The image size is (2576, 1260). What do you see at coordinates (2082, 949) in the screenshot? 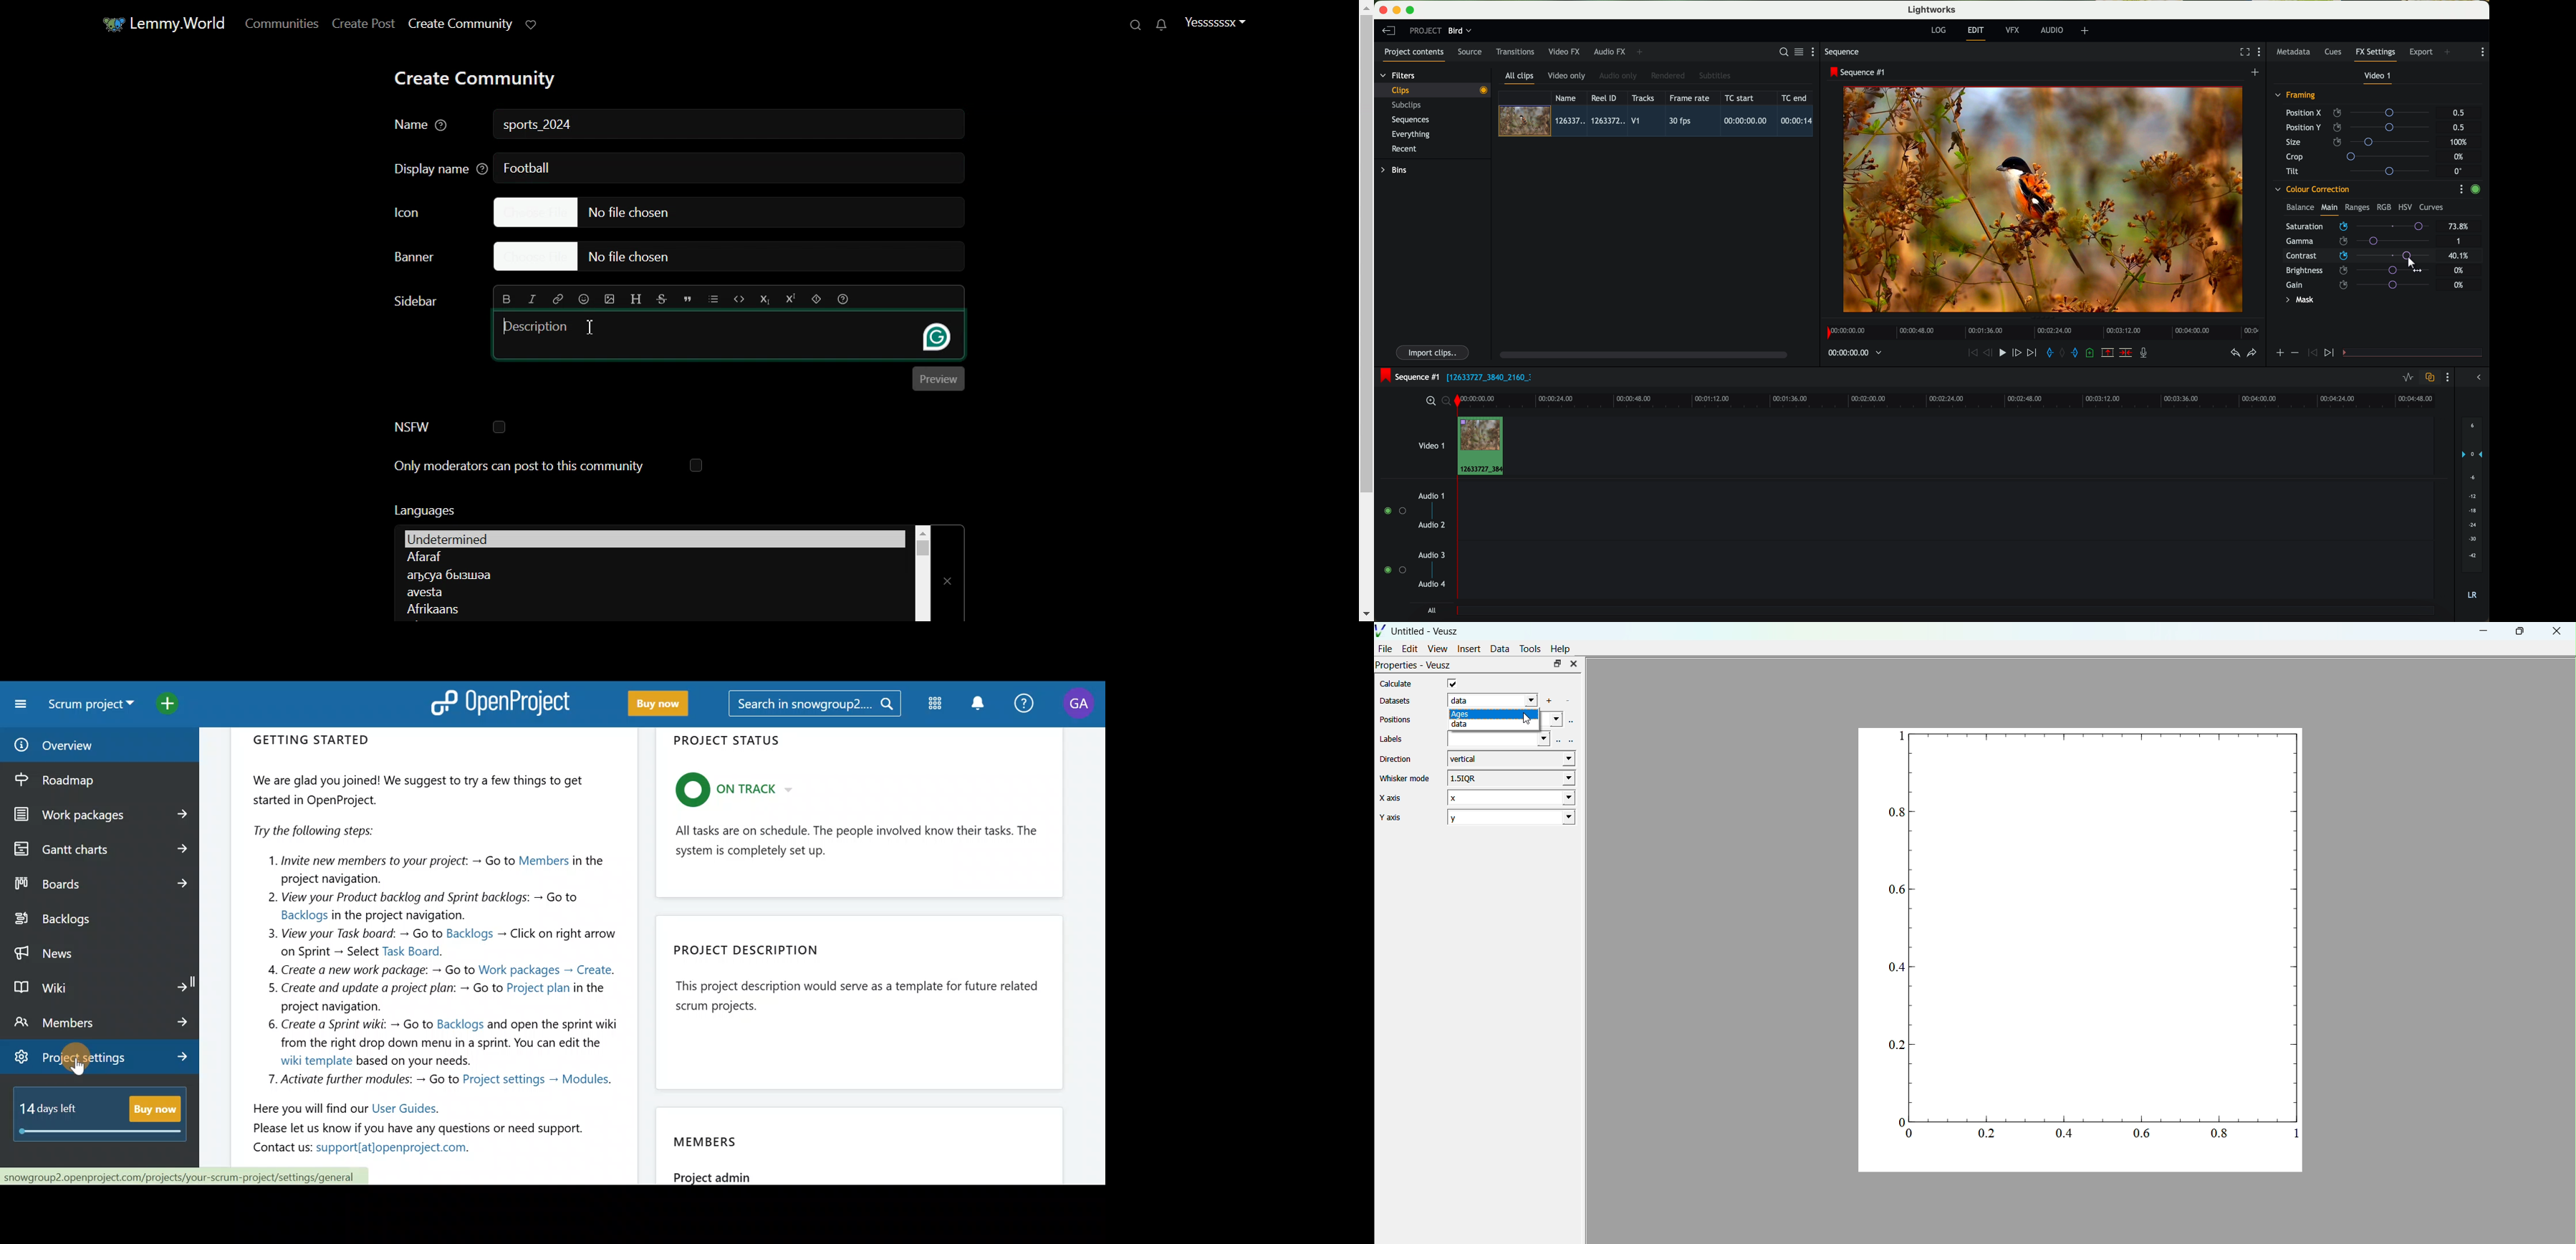
I see `graphs` at bounding box center [2082, 949].